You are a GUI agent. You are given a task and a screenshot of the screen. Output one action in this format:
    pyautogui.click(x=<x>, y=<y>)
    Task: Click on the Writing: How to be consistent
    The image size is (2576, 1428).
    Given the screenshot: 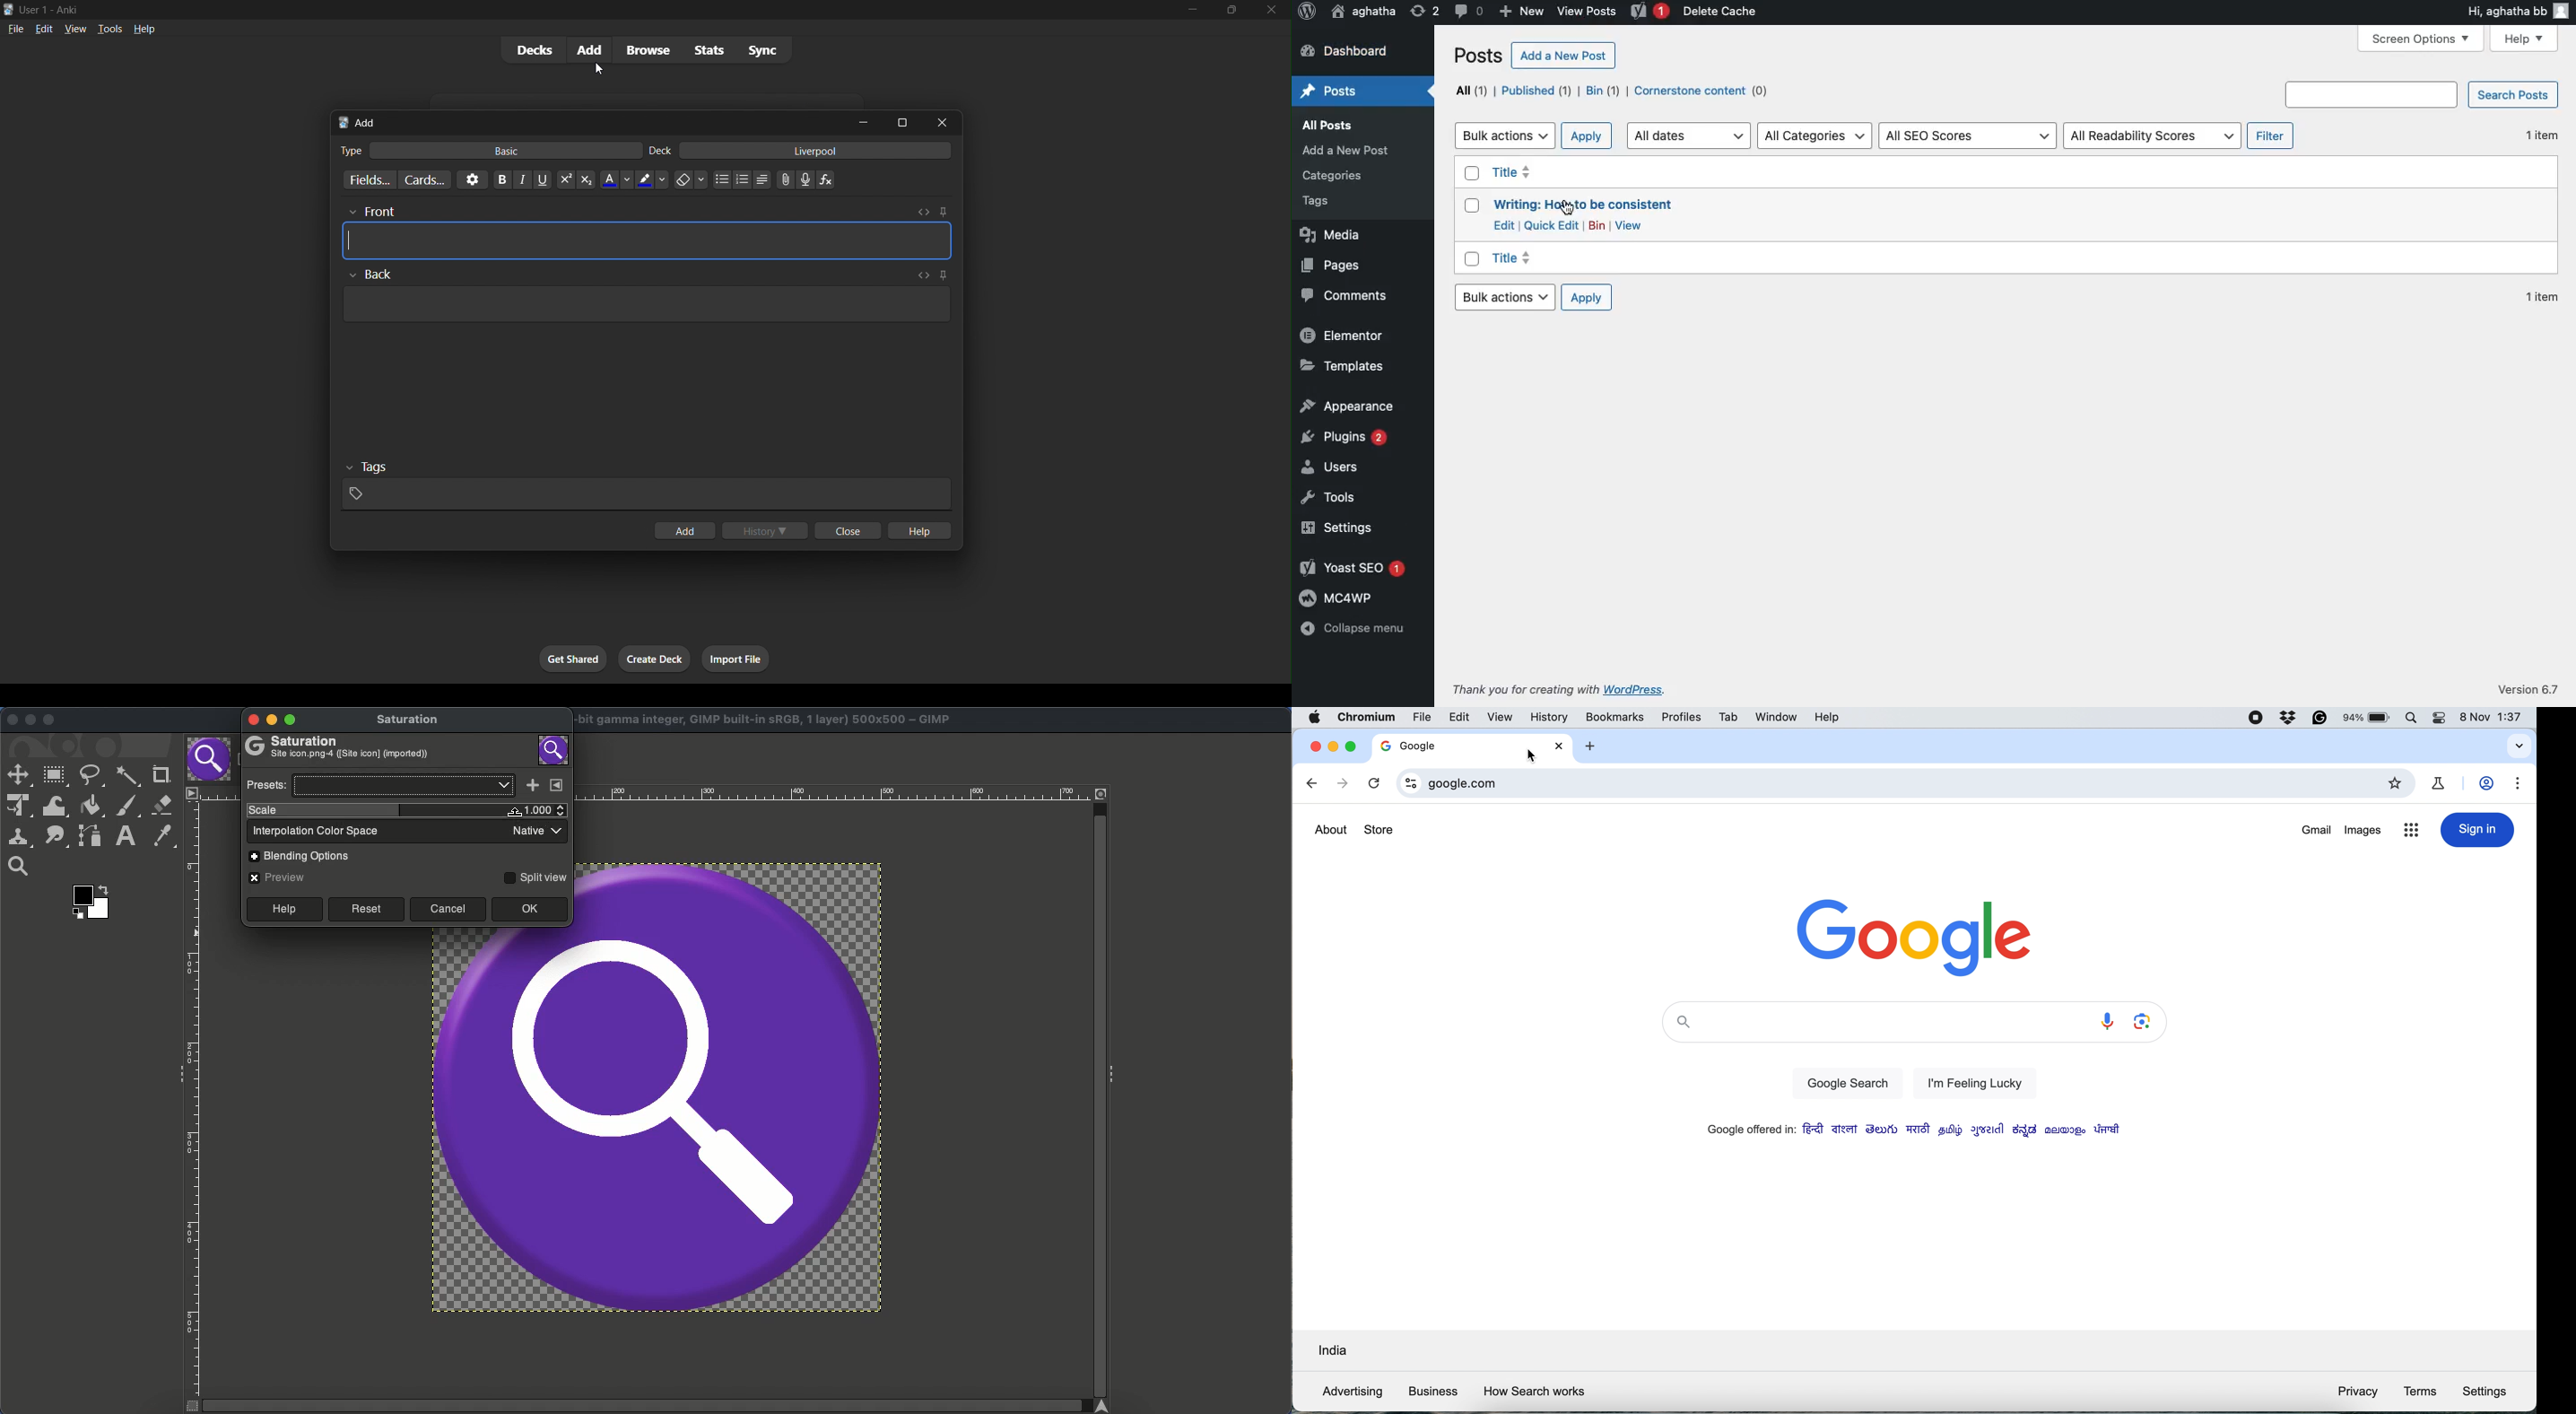 What is the action you would take?
    pyautogui.click(x=1590, y=203)
    